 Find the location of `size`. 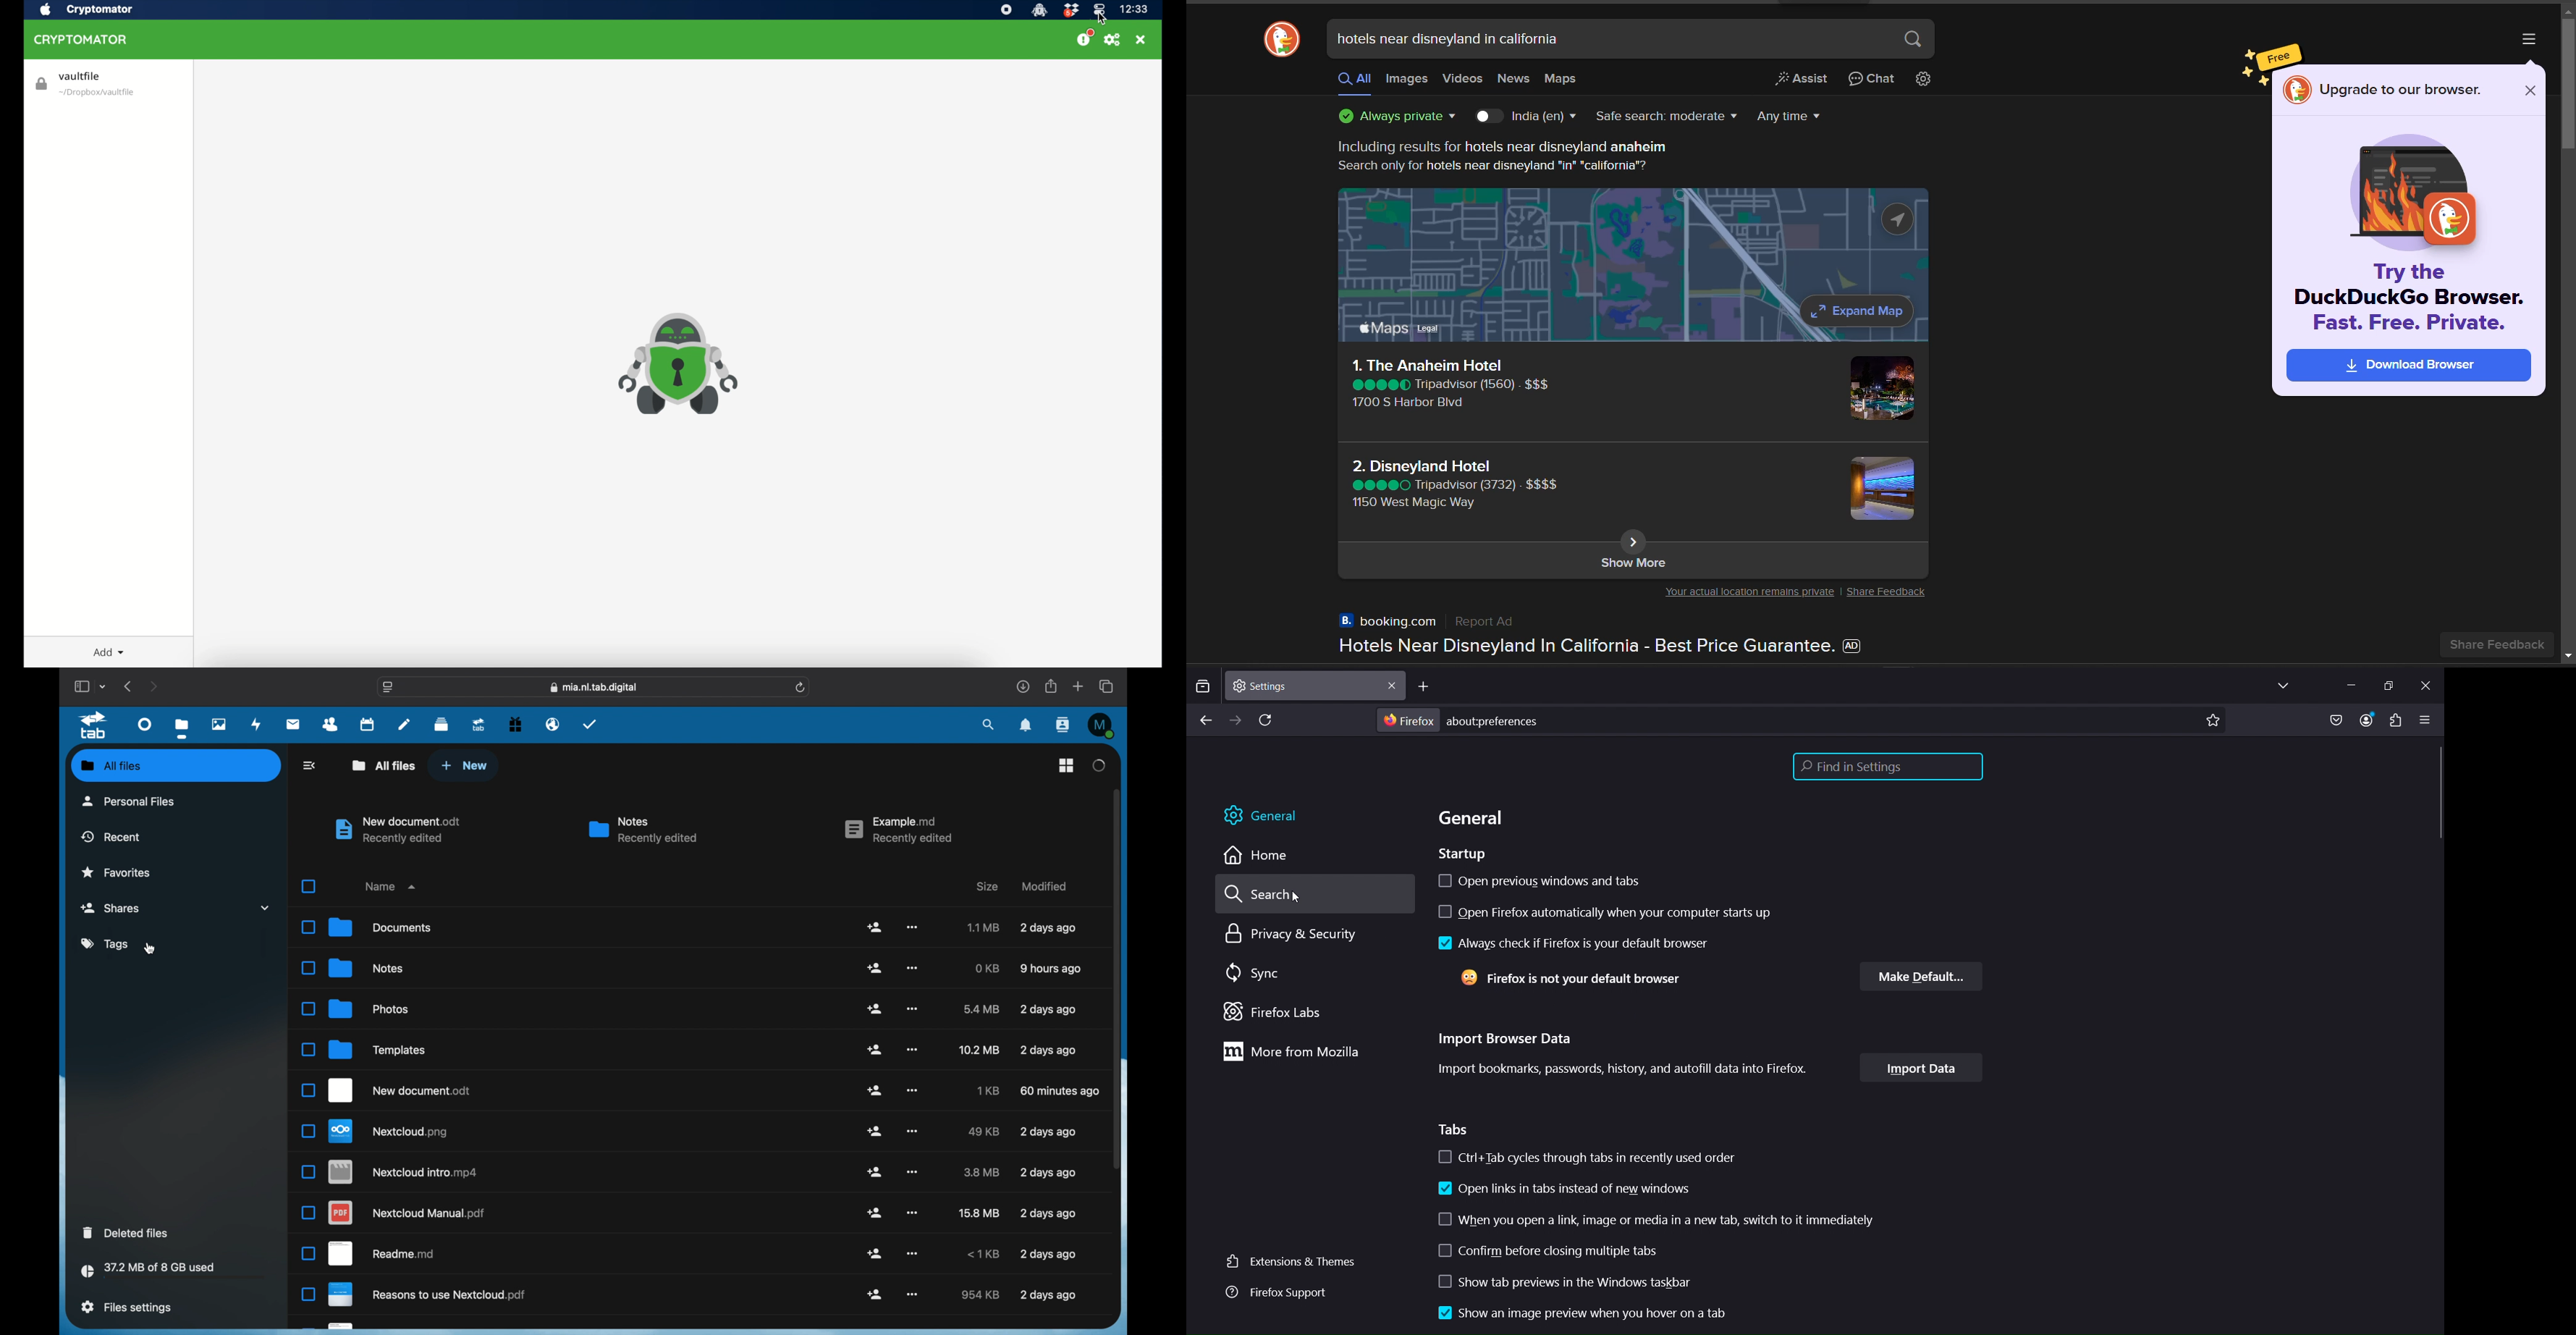

size is located at coordinates (982, 1009).